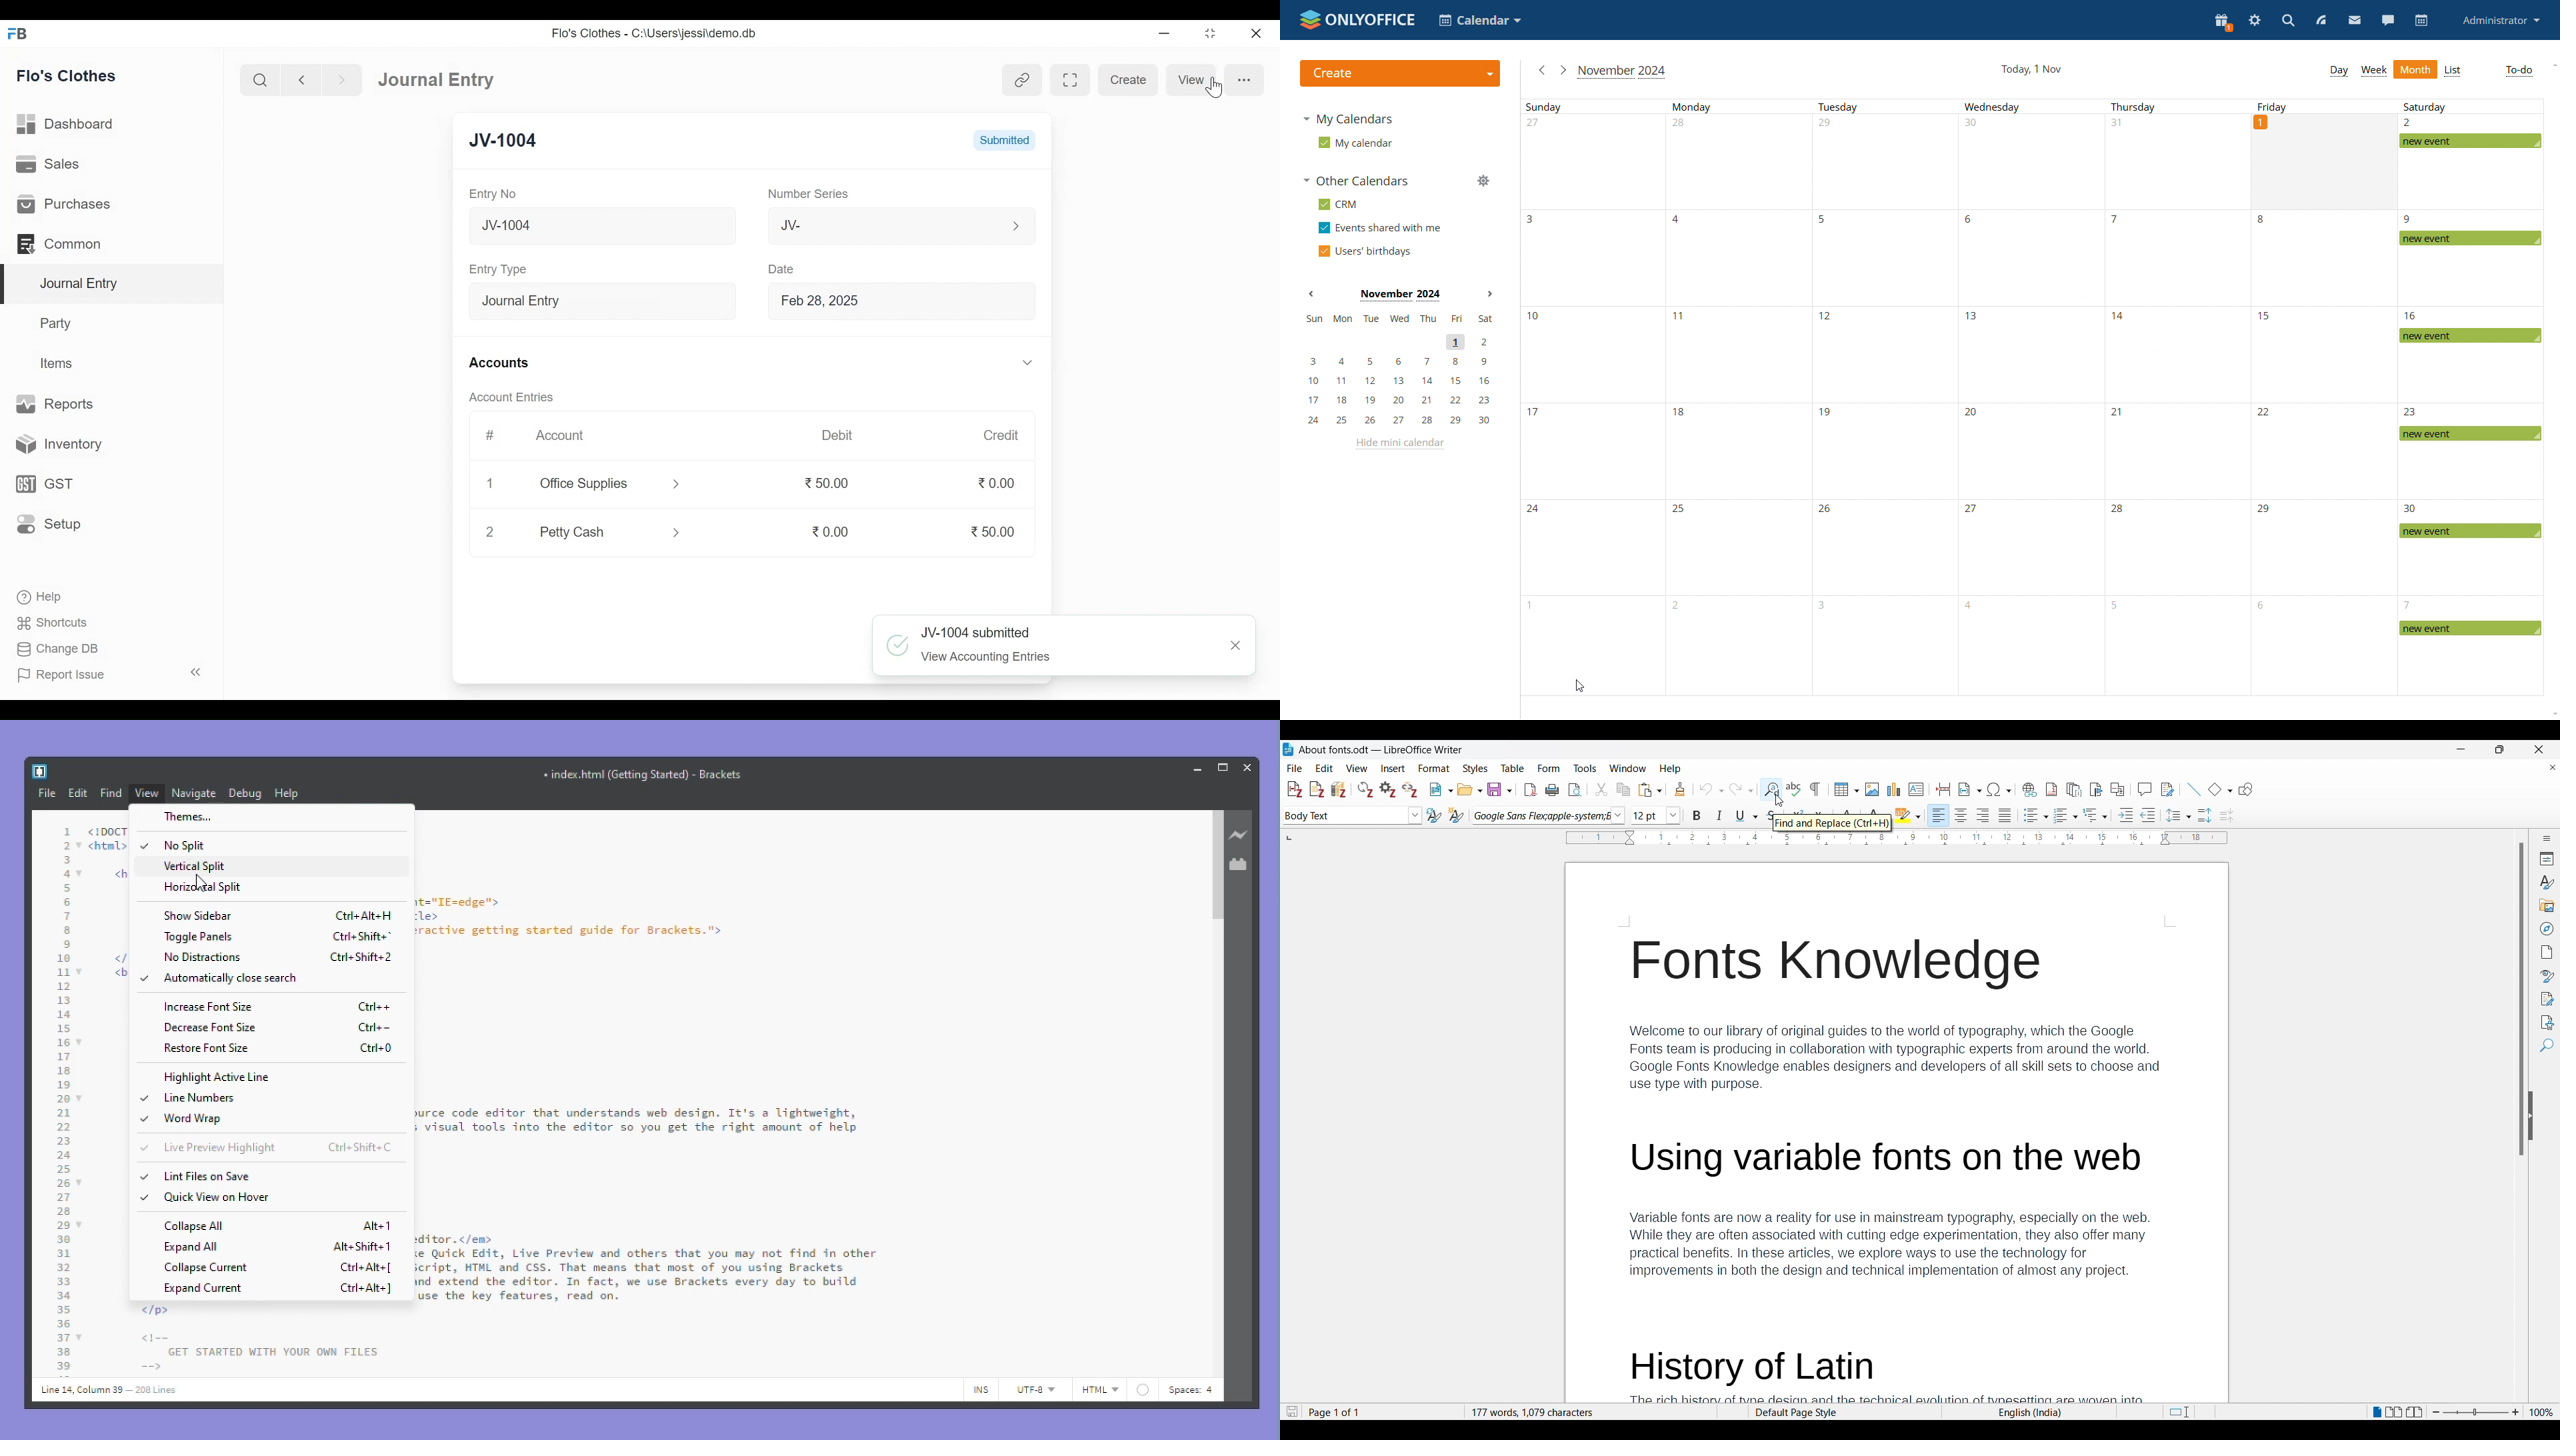  What do you see at coordinates (63, 1182) in the screenshot?
I see `26` at bounding box center [63, 1182].